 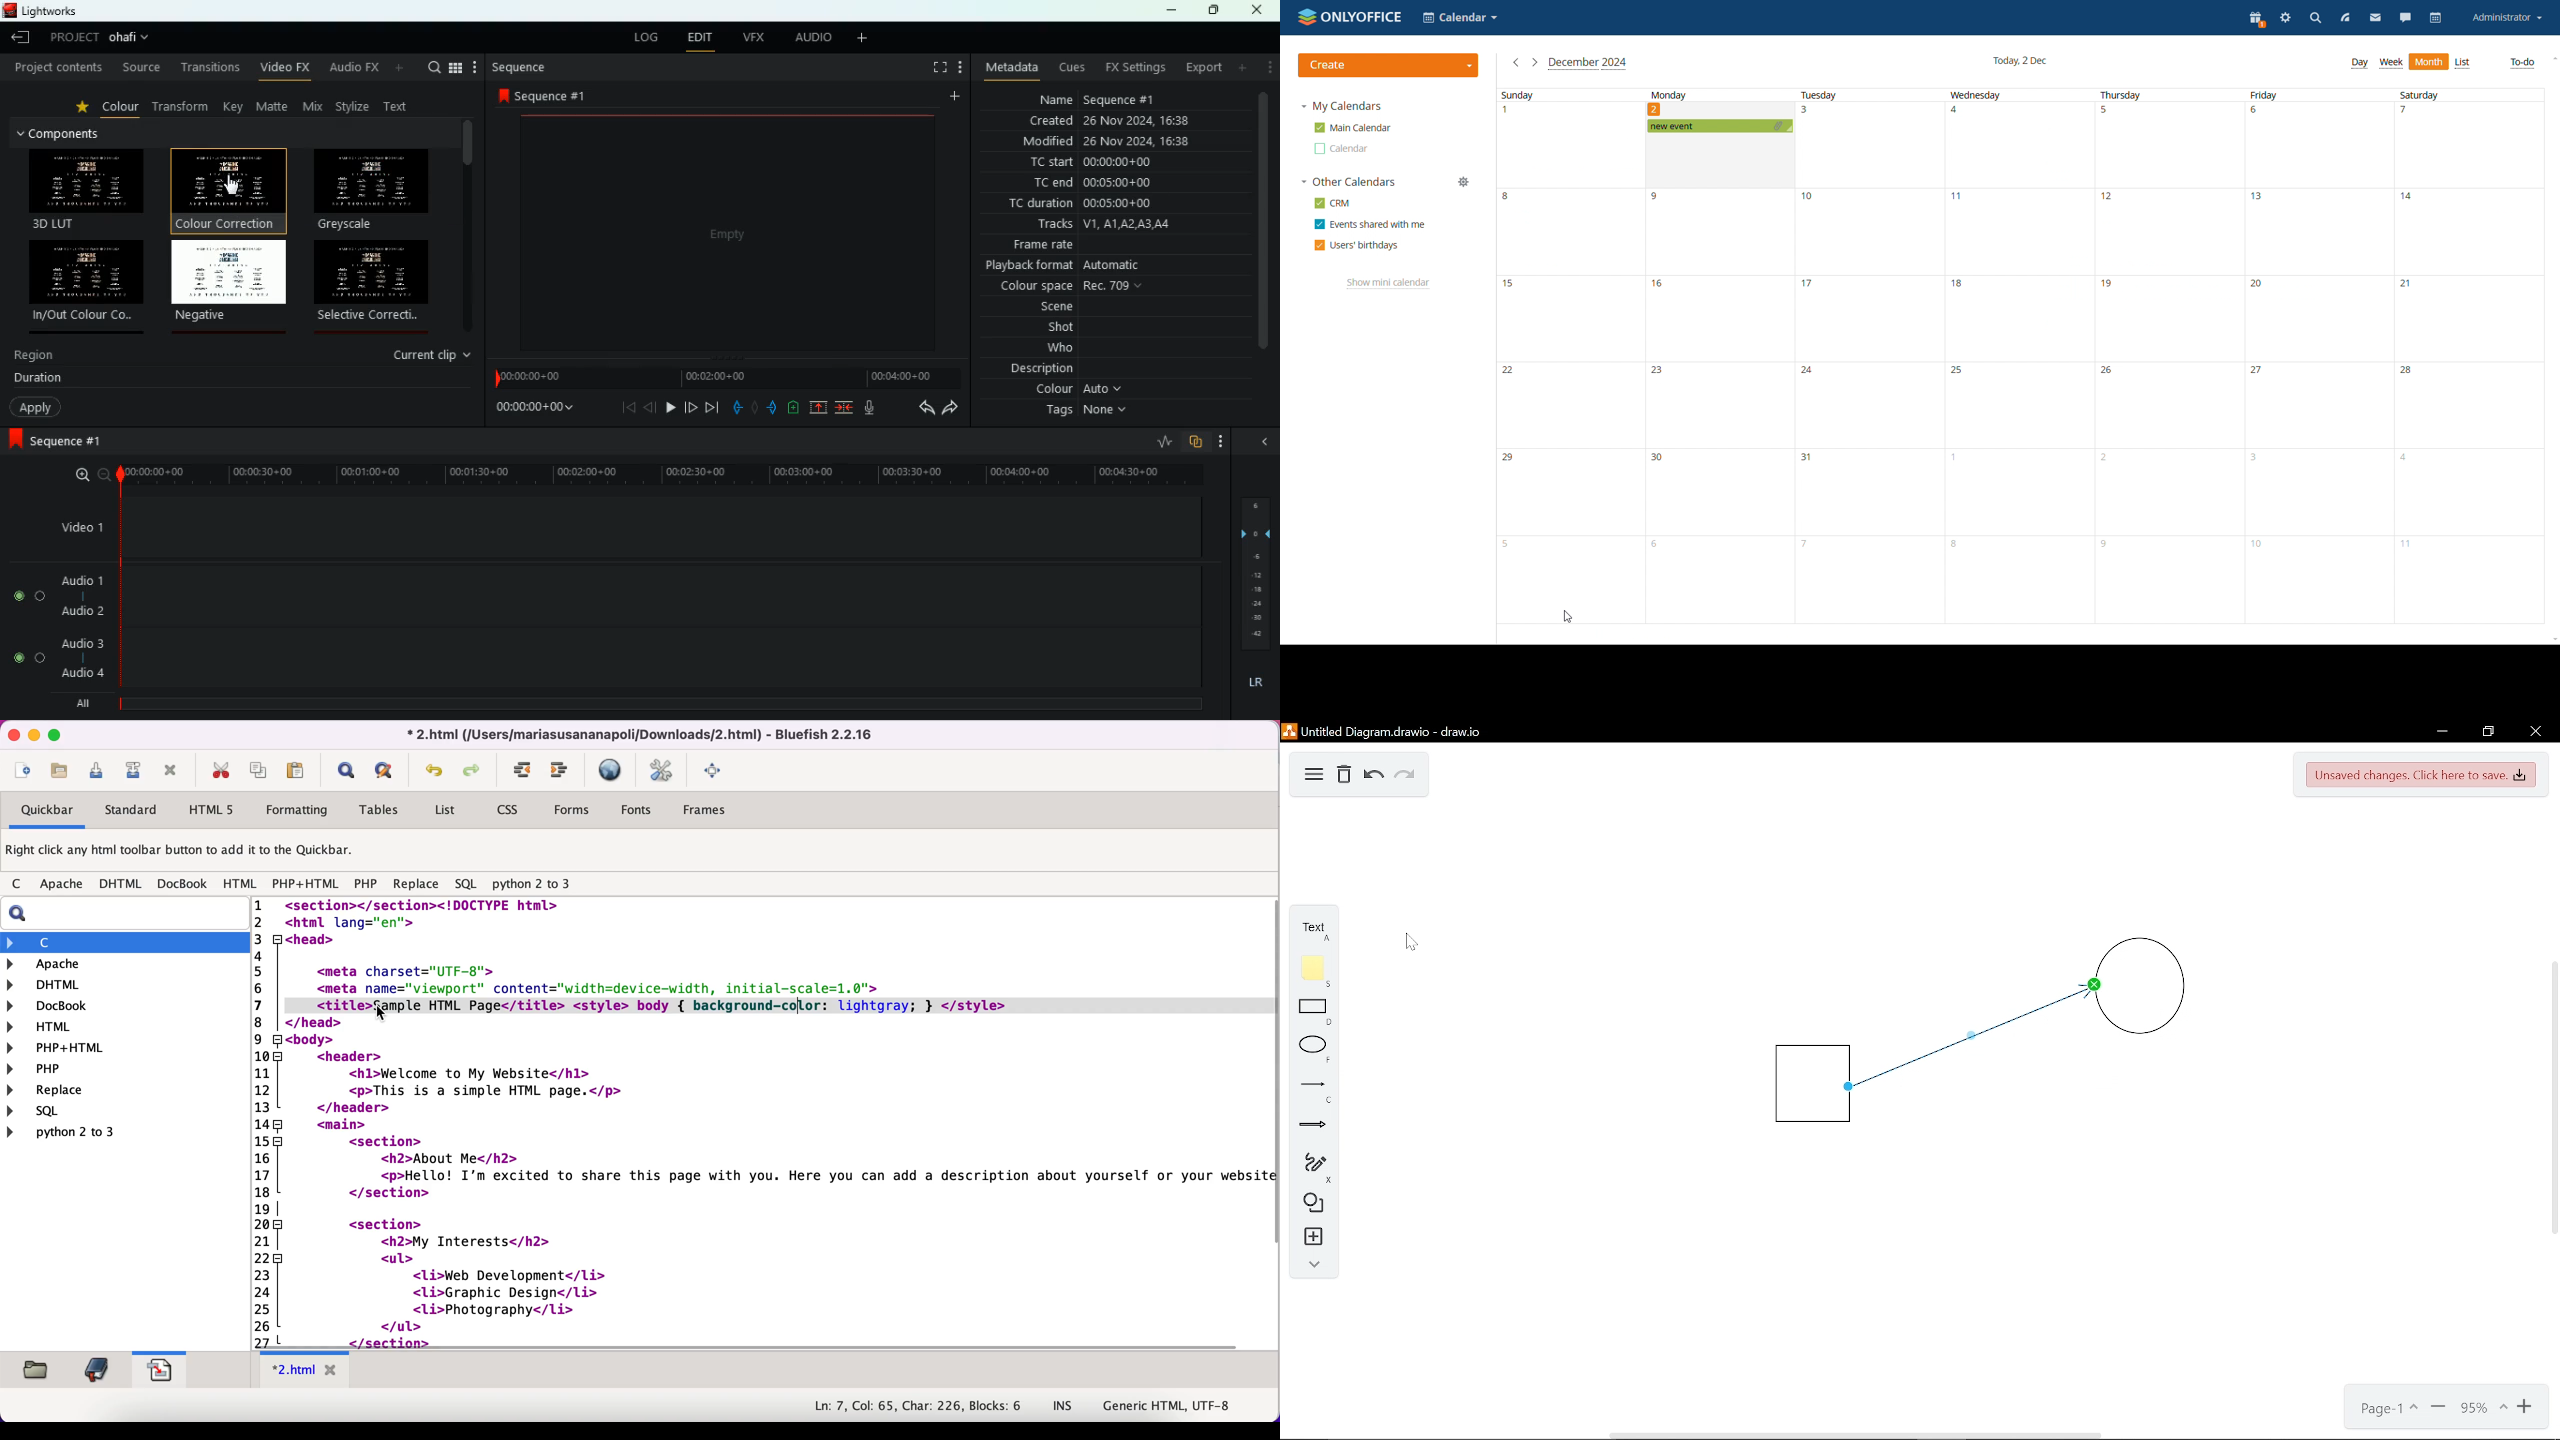 I want to click on Current zoom, so click(x=2482, y=1408).